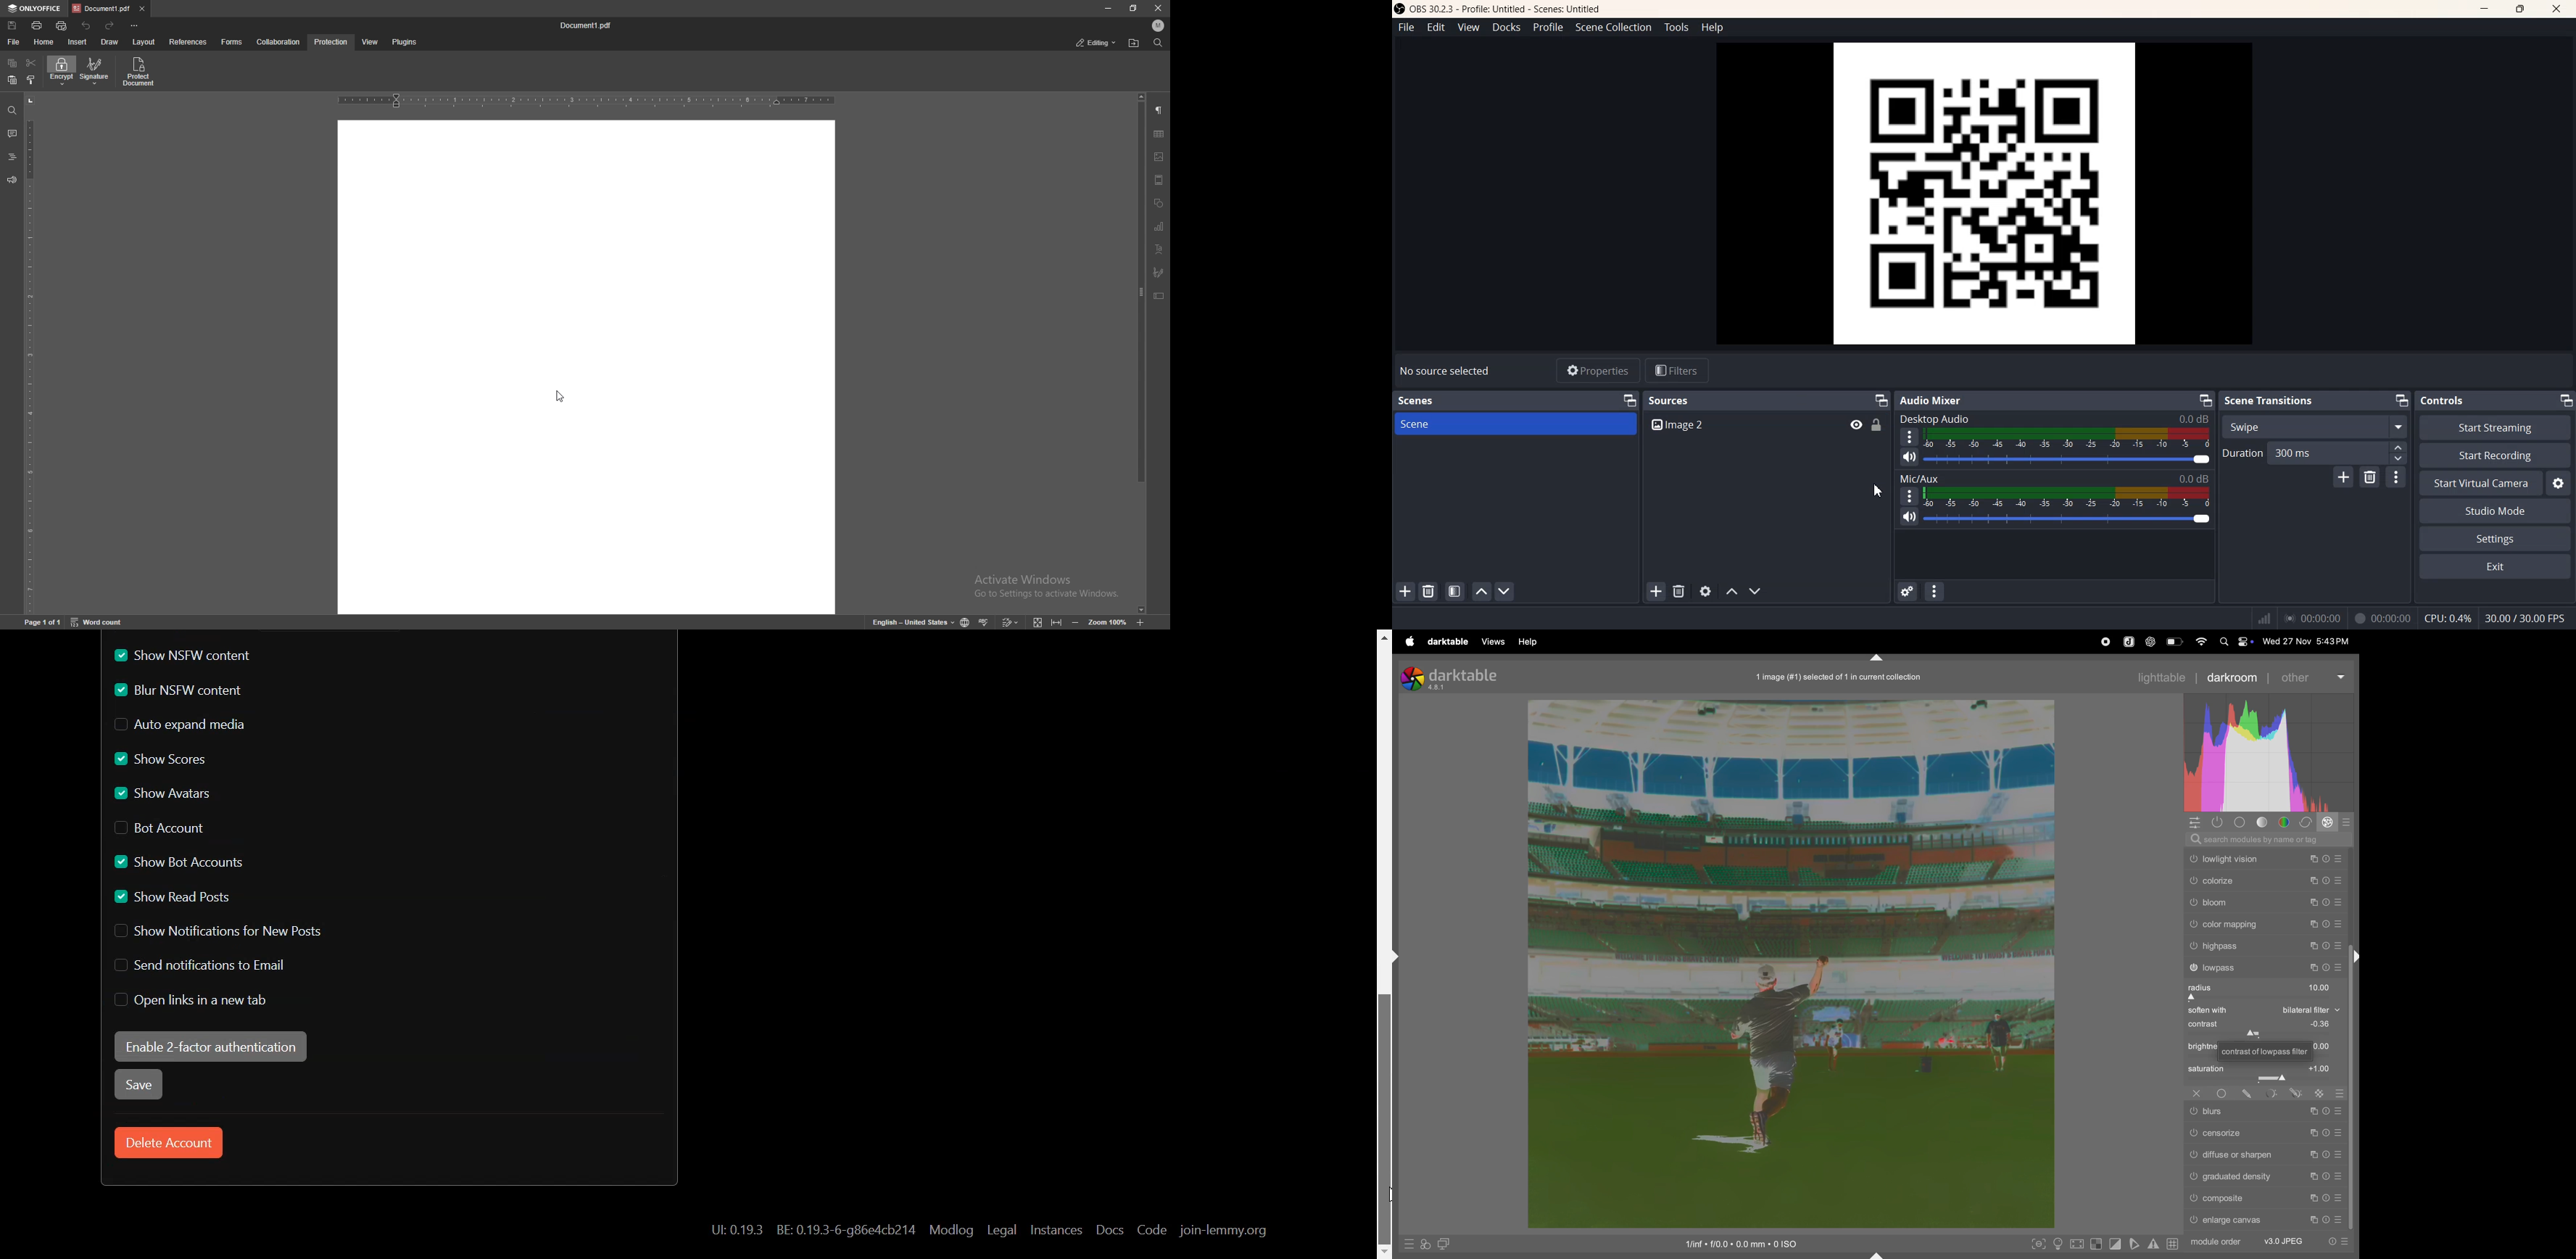  What do you see at coordinates (2497, 568) in the screenshot?
I see `Exit` at bounding box center [2497, 568].